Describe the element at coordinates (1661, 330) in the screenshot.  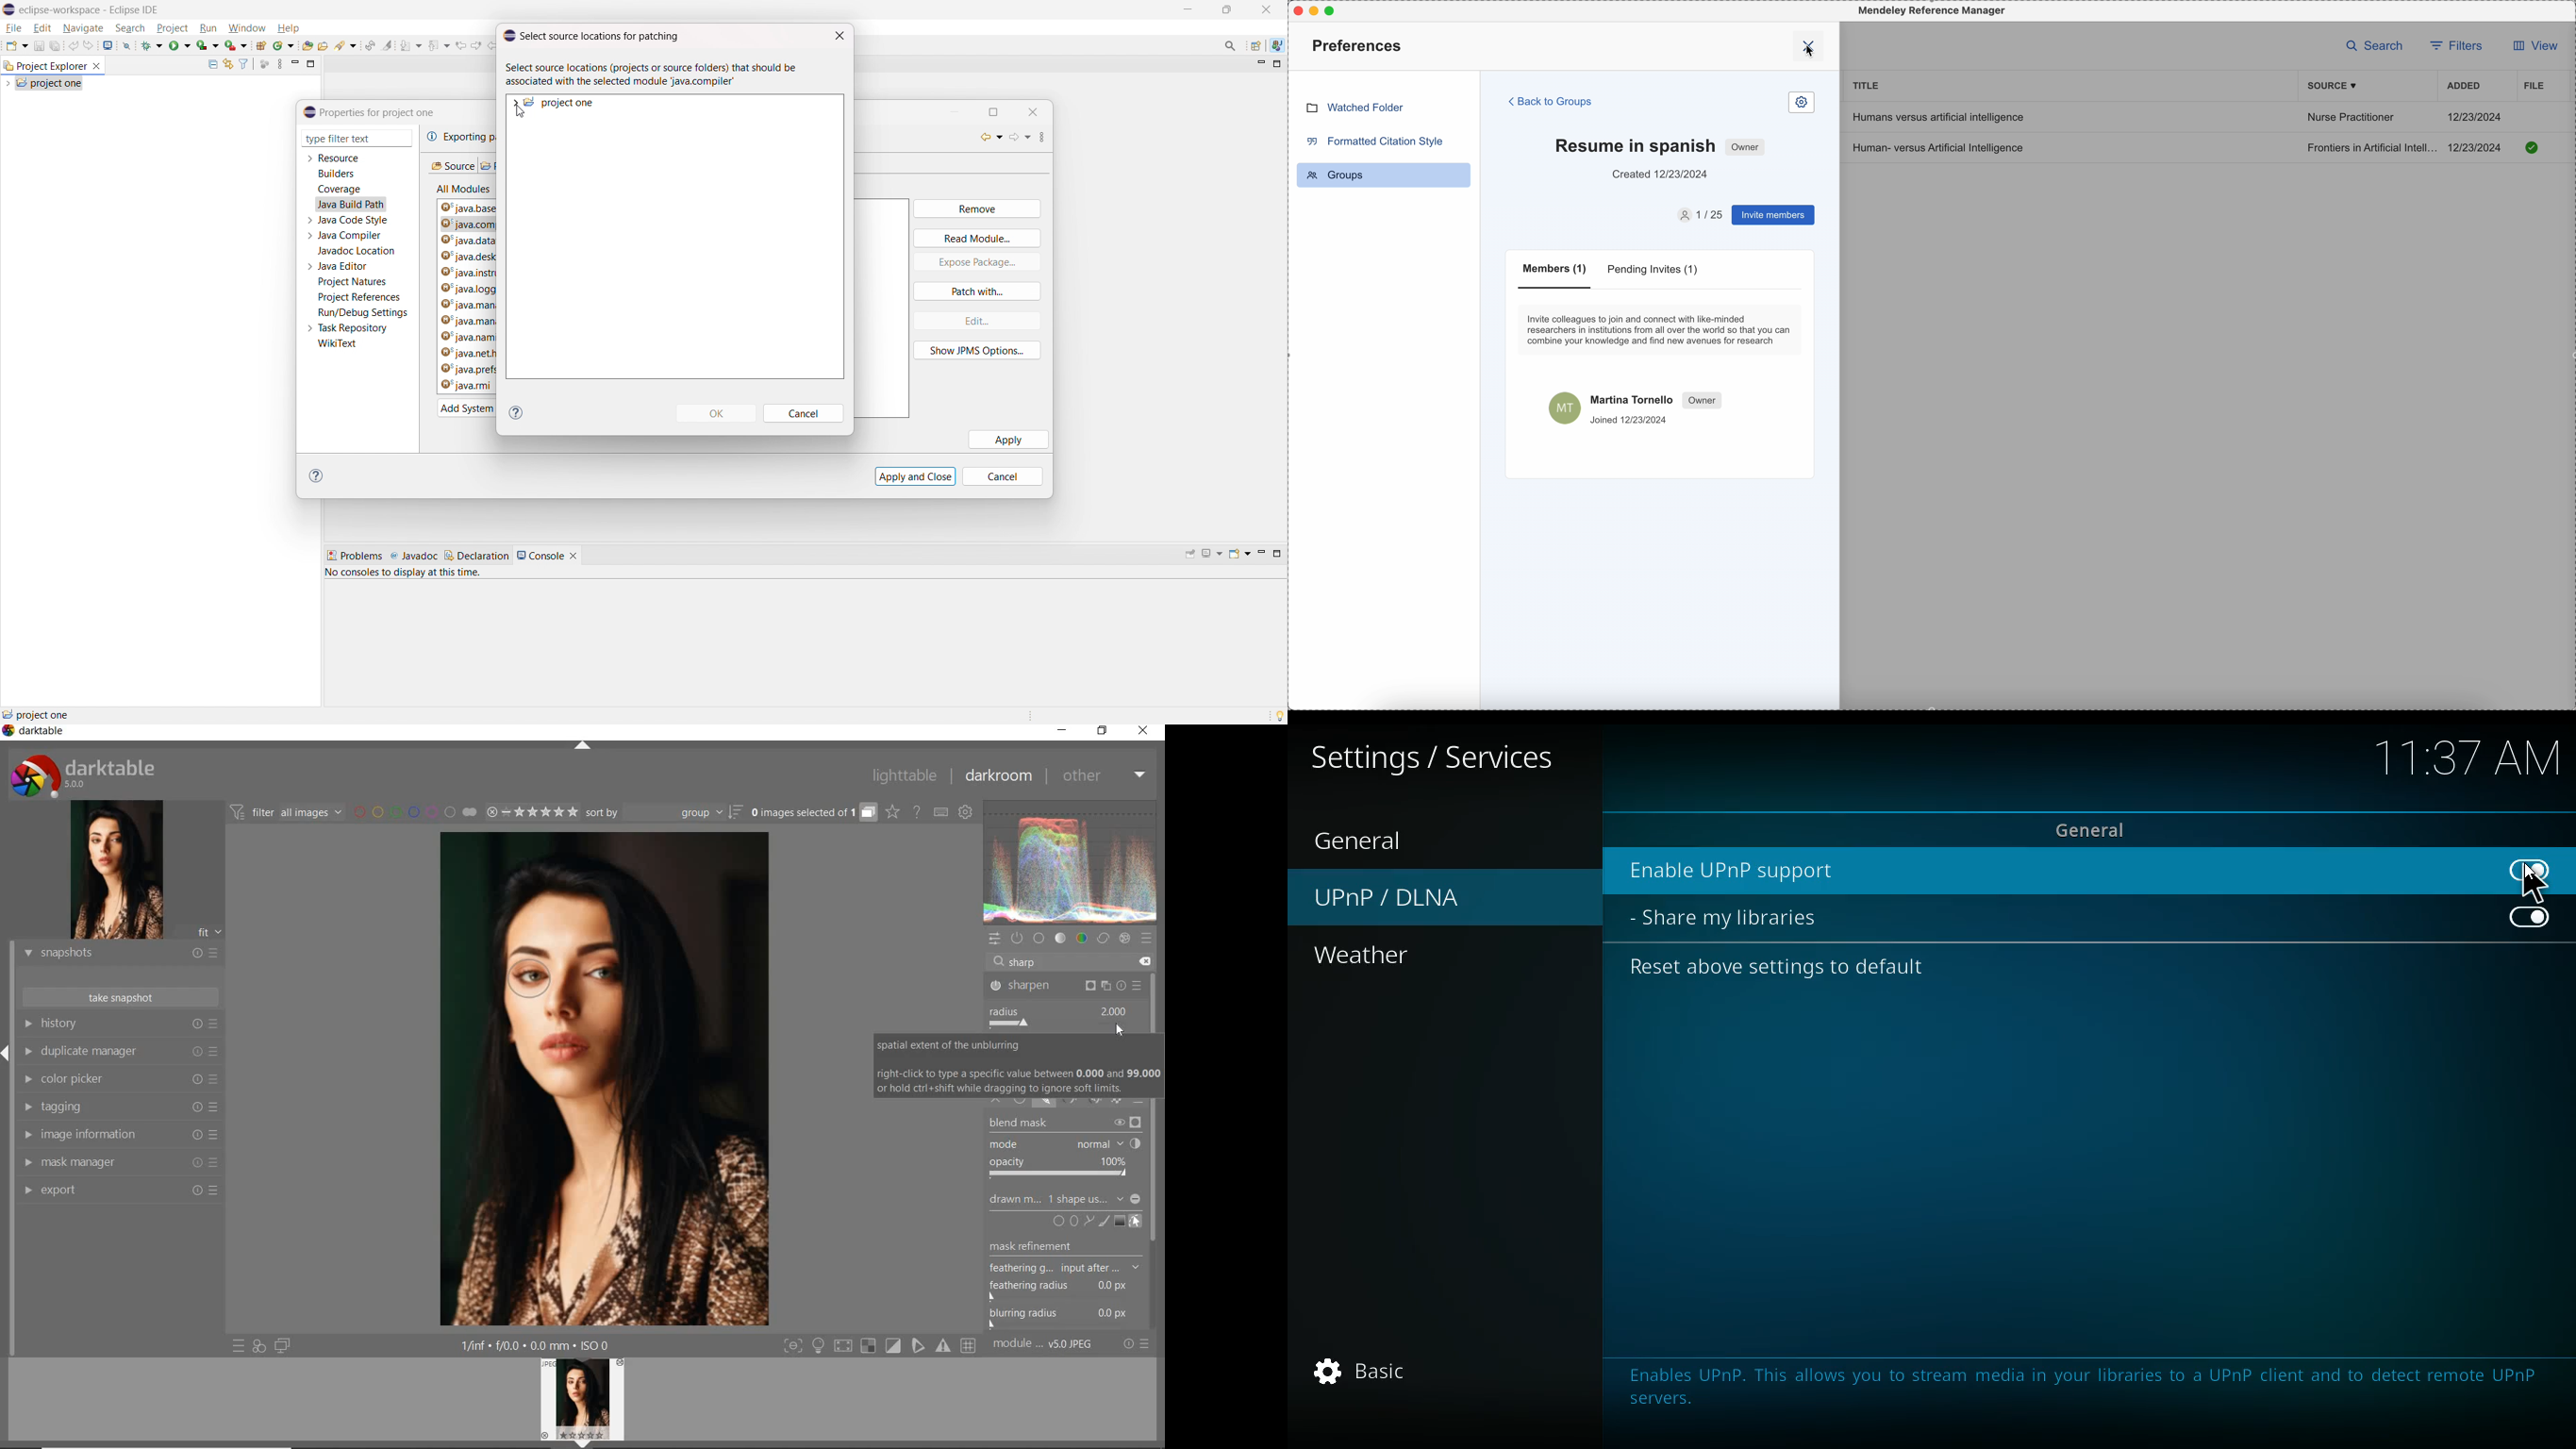
I see `Invite colleagues to join and connect with like-minded researchers in institutions from all over the world so that you can continue your knowledge and find new avenues for research.` at that location.